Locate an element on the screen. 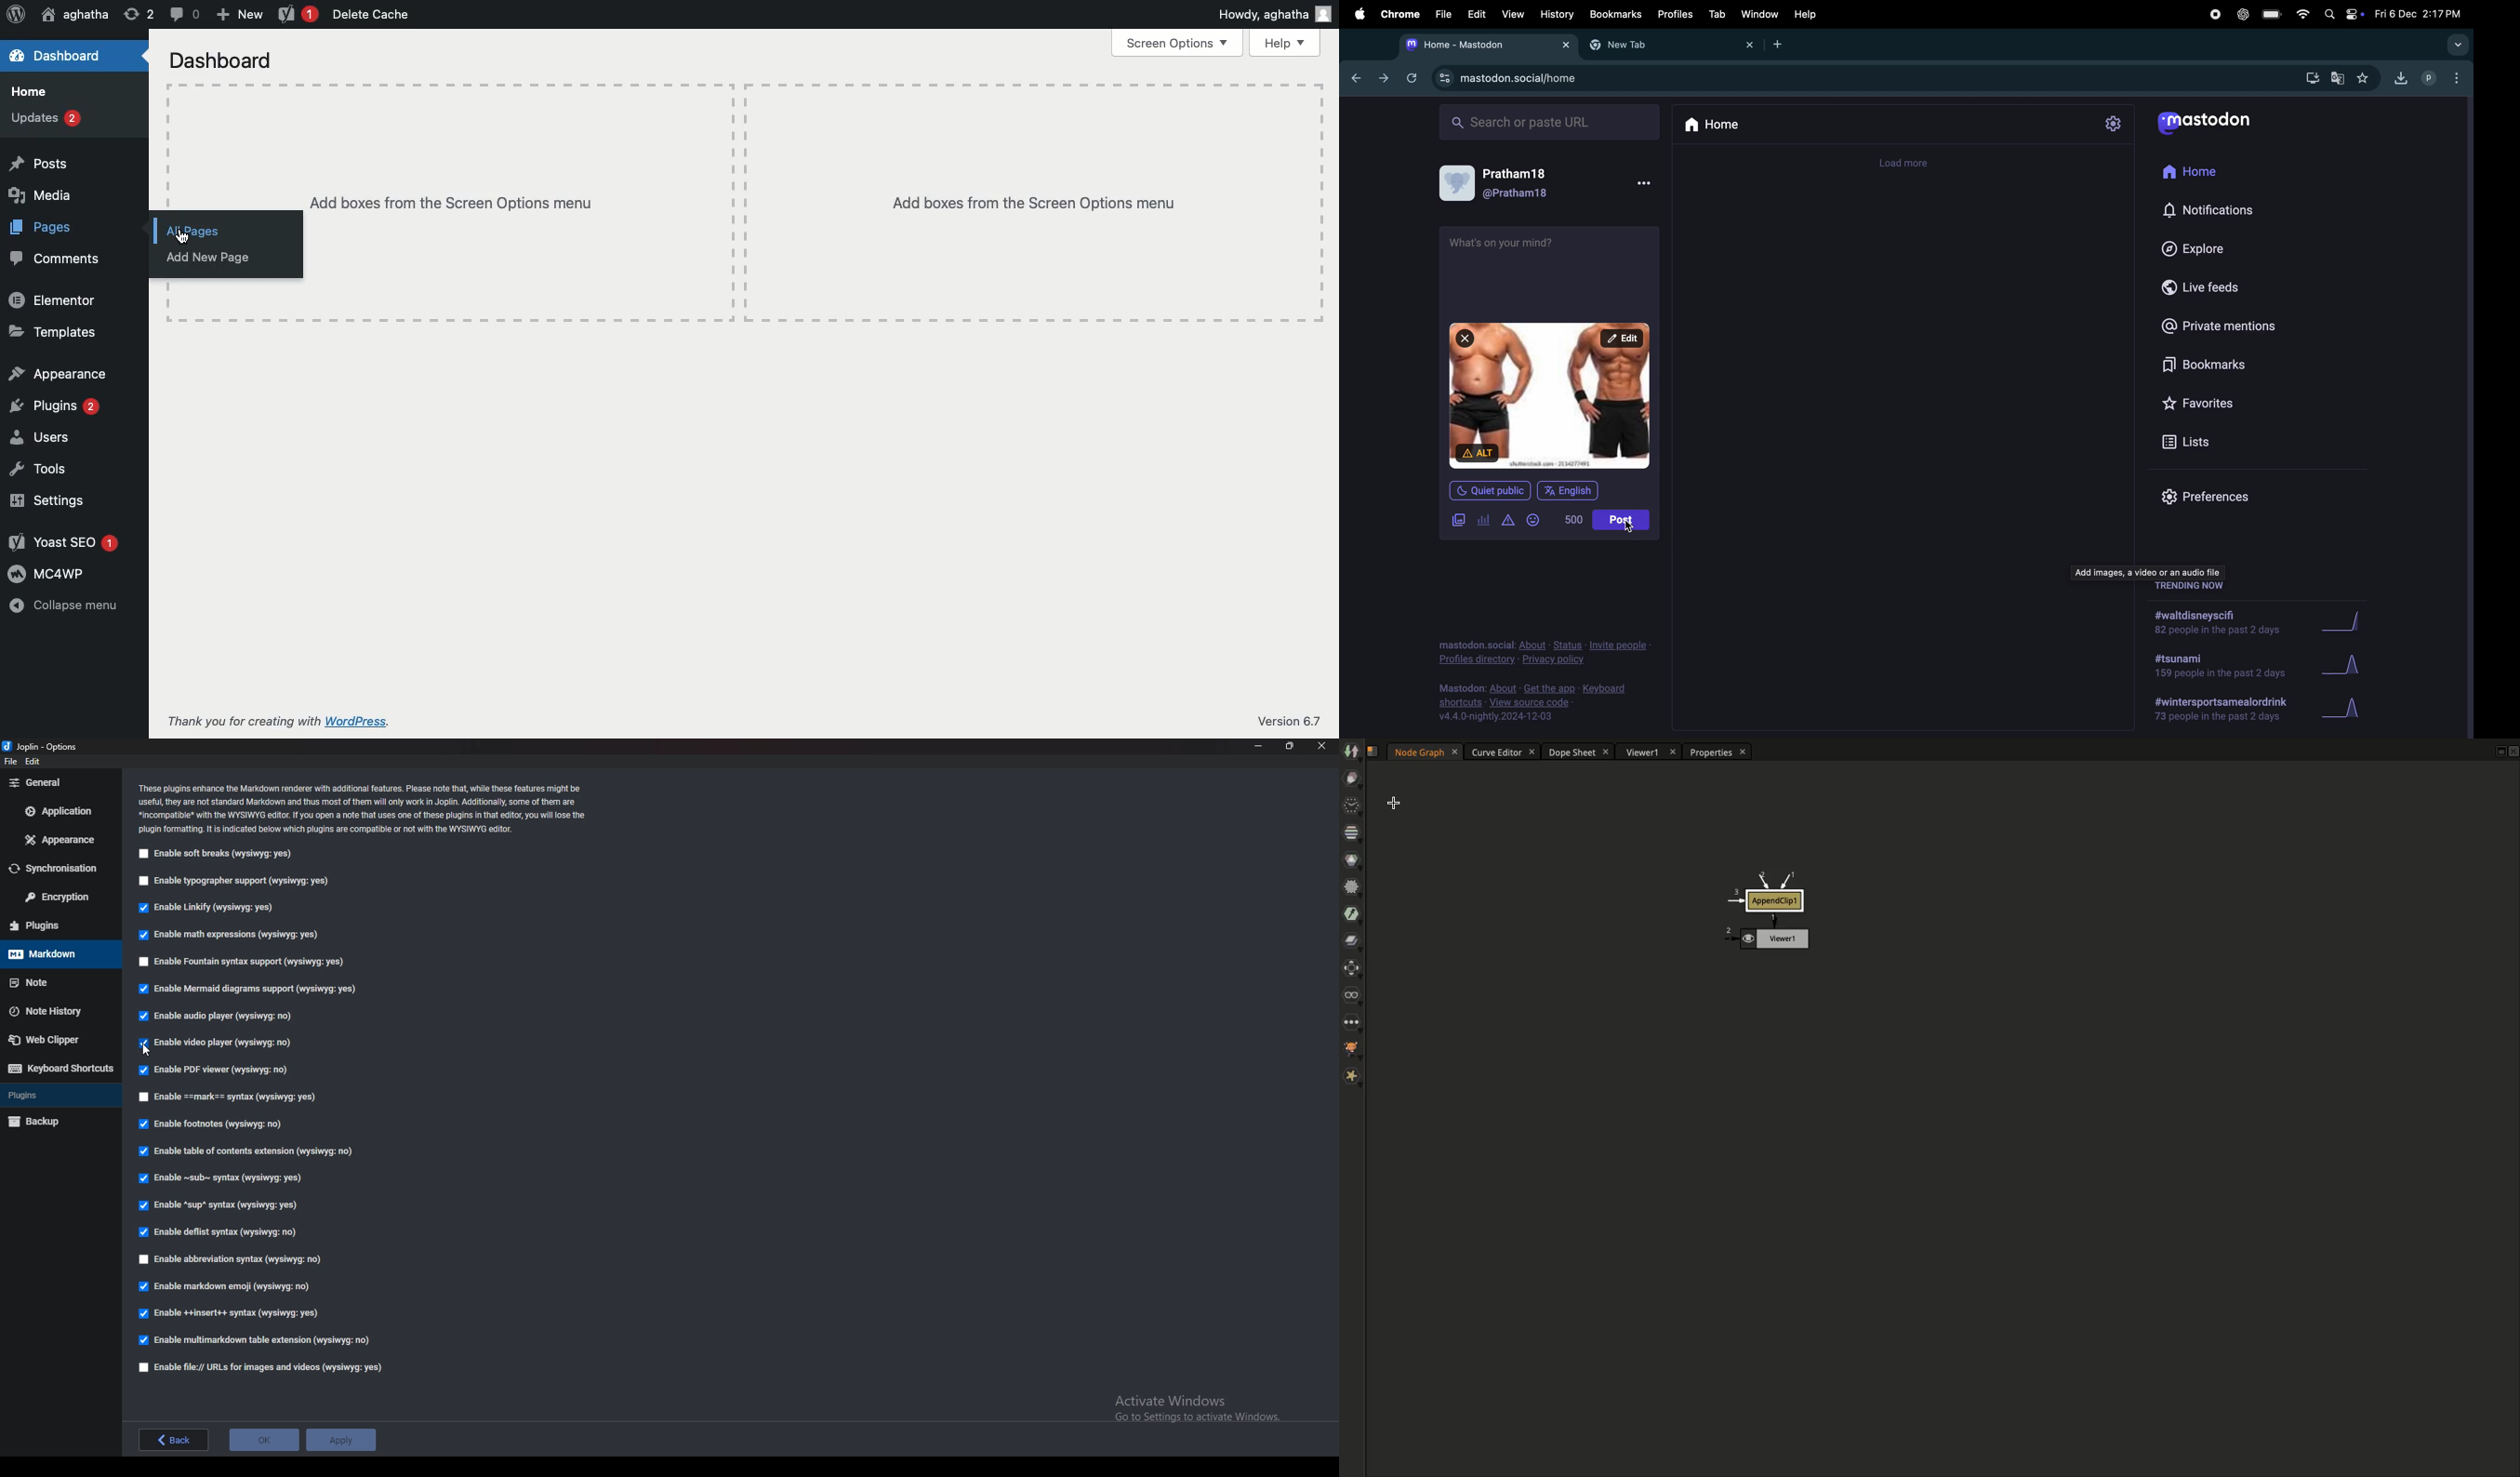 The image size is (2520, 1484). note is located at coordinates (52, 983).